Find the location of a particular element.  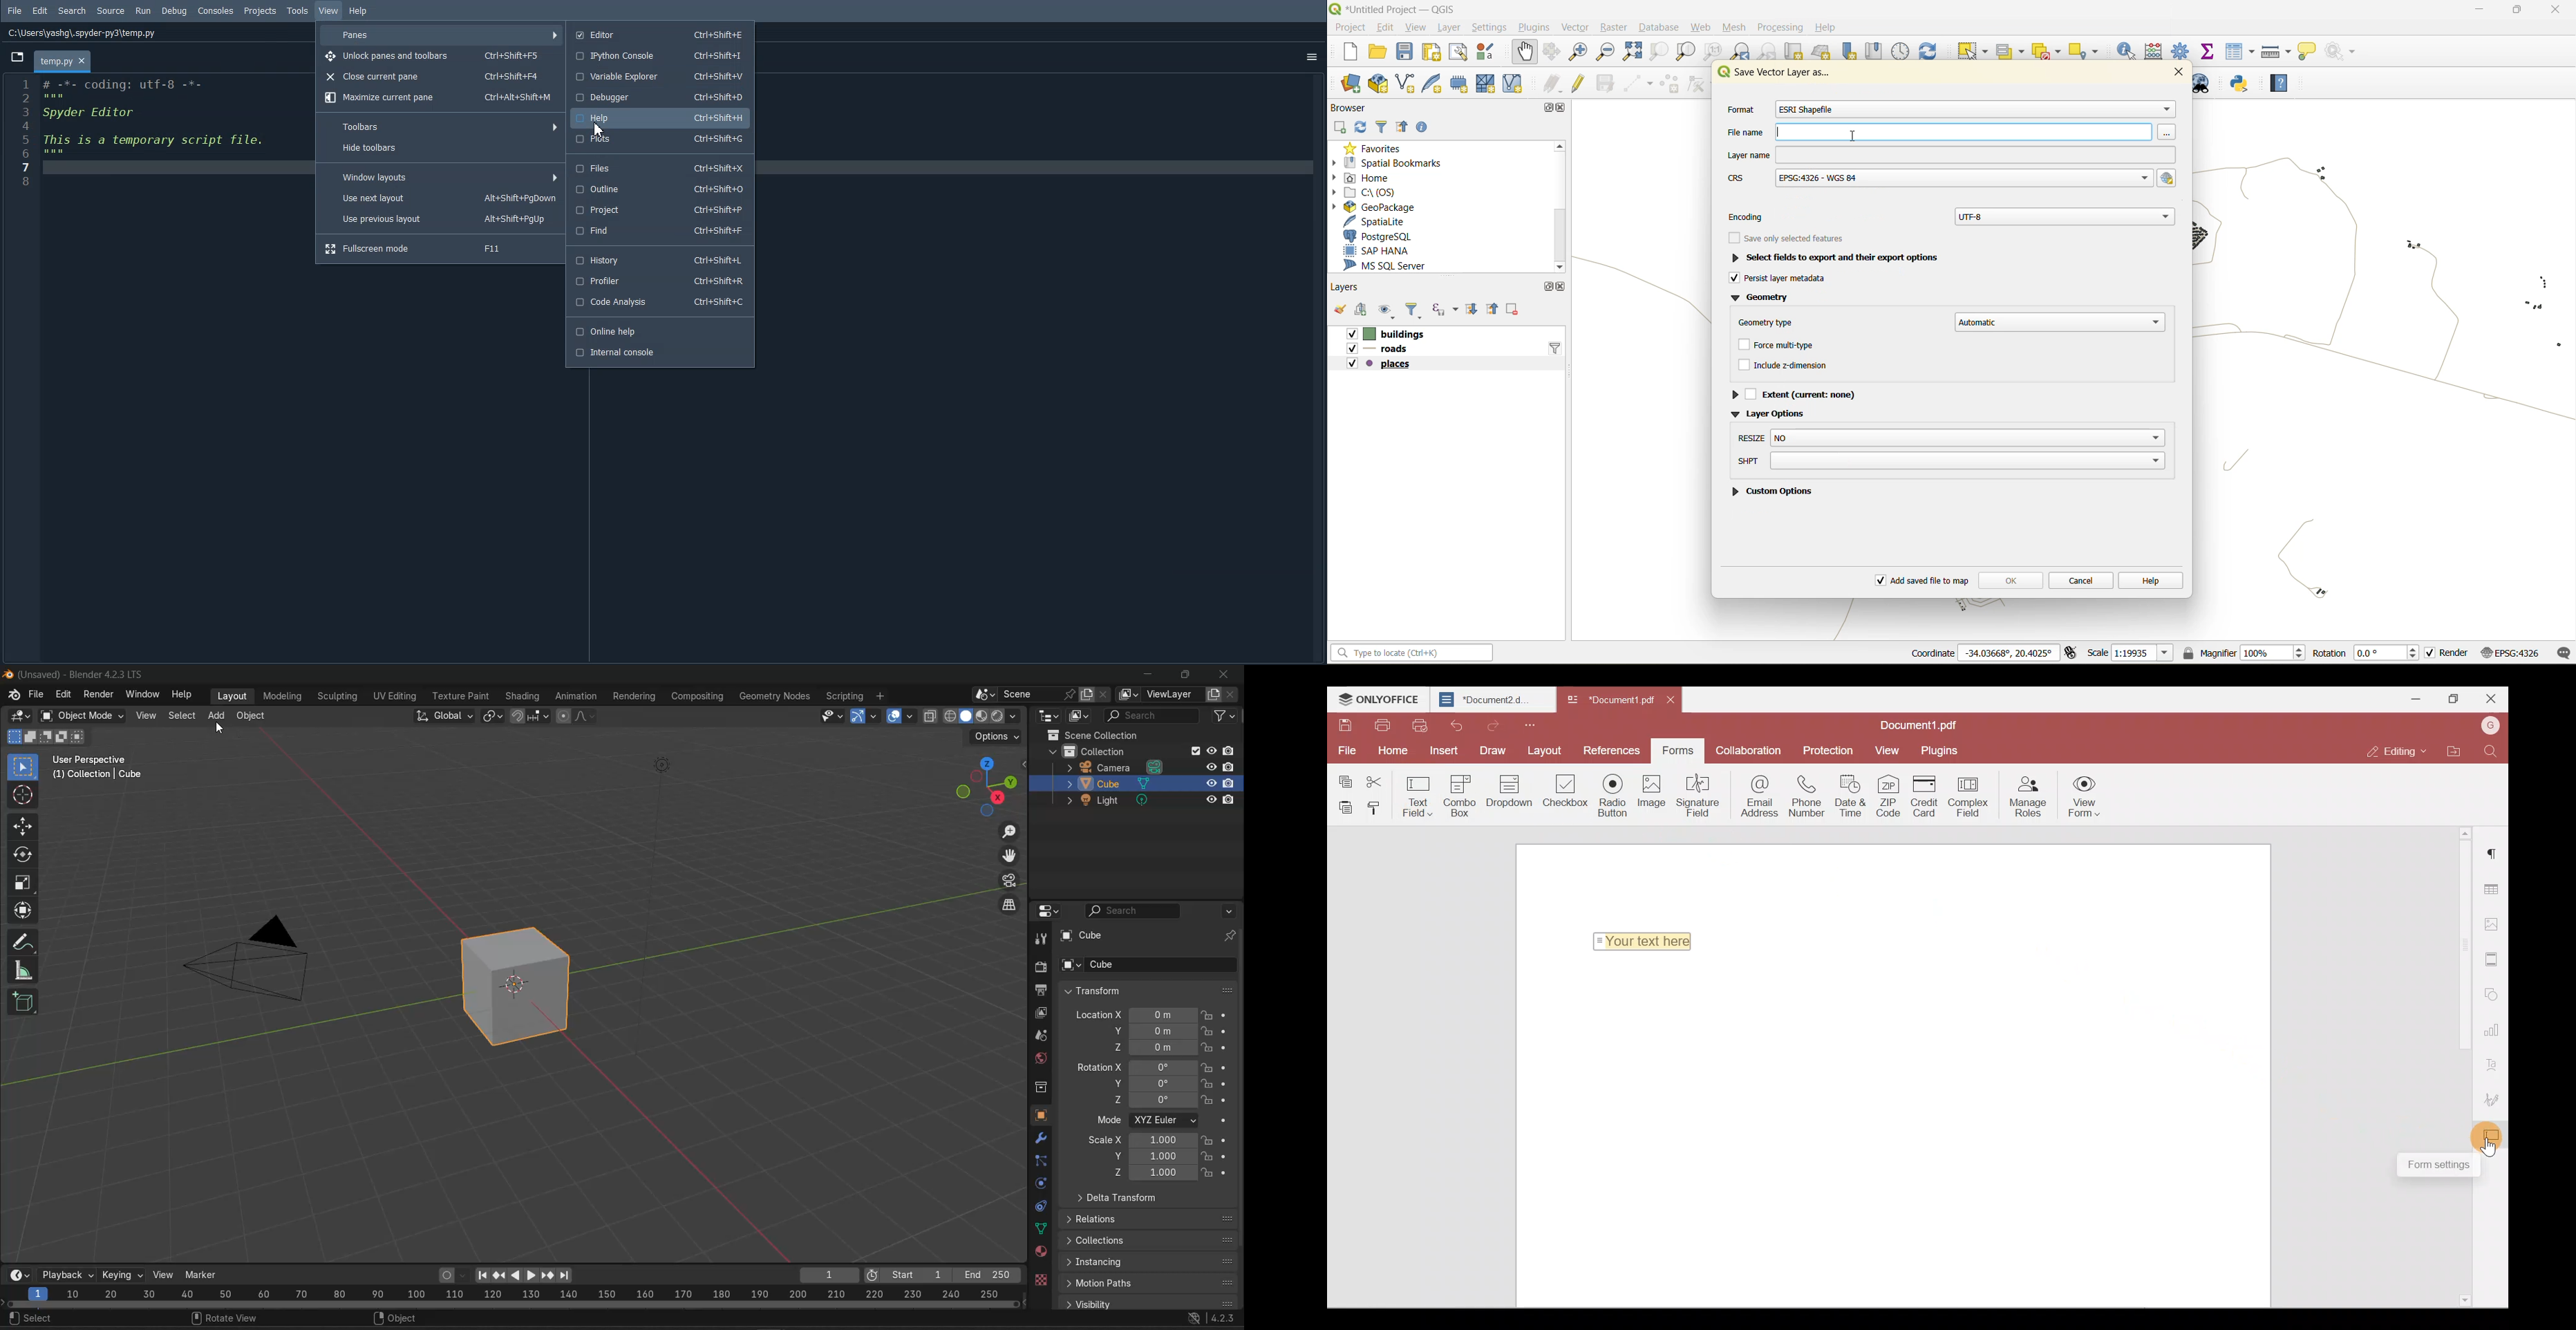

Panes is located at coordinates (442, 35).